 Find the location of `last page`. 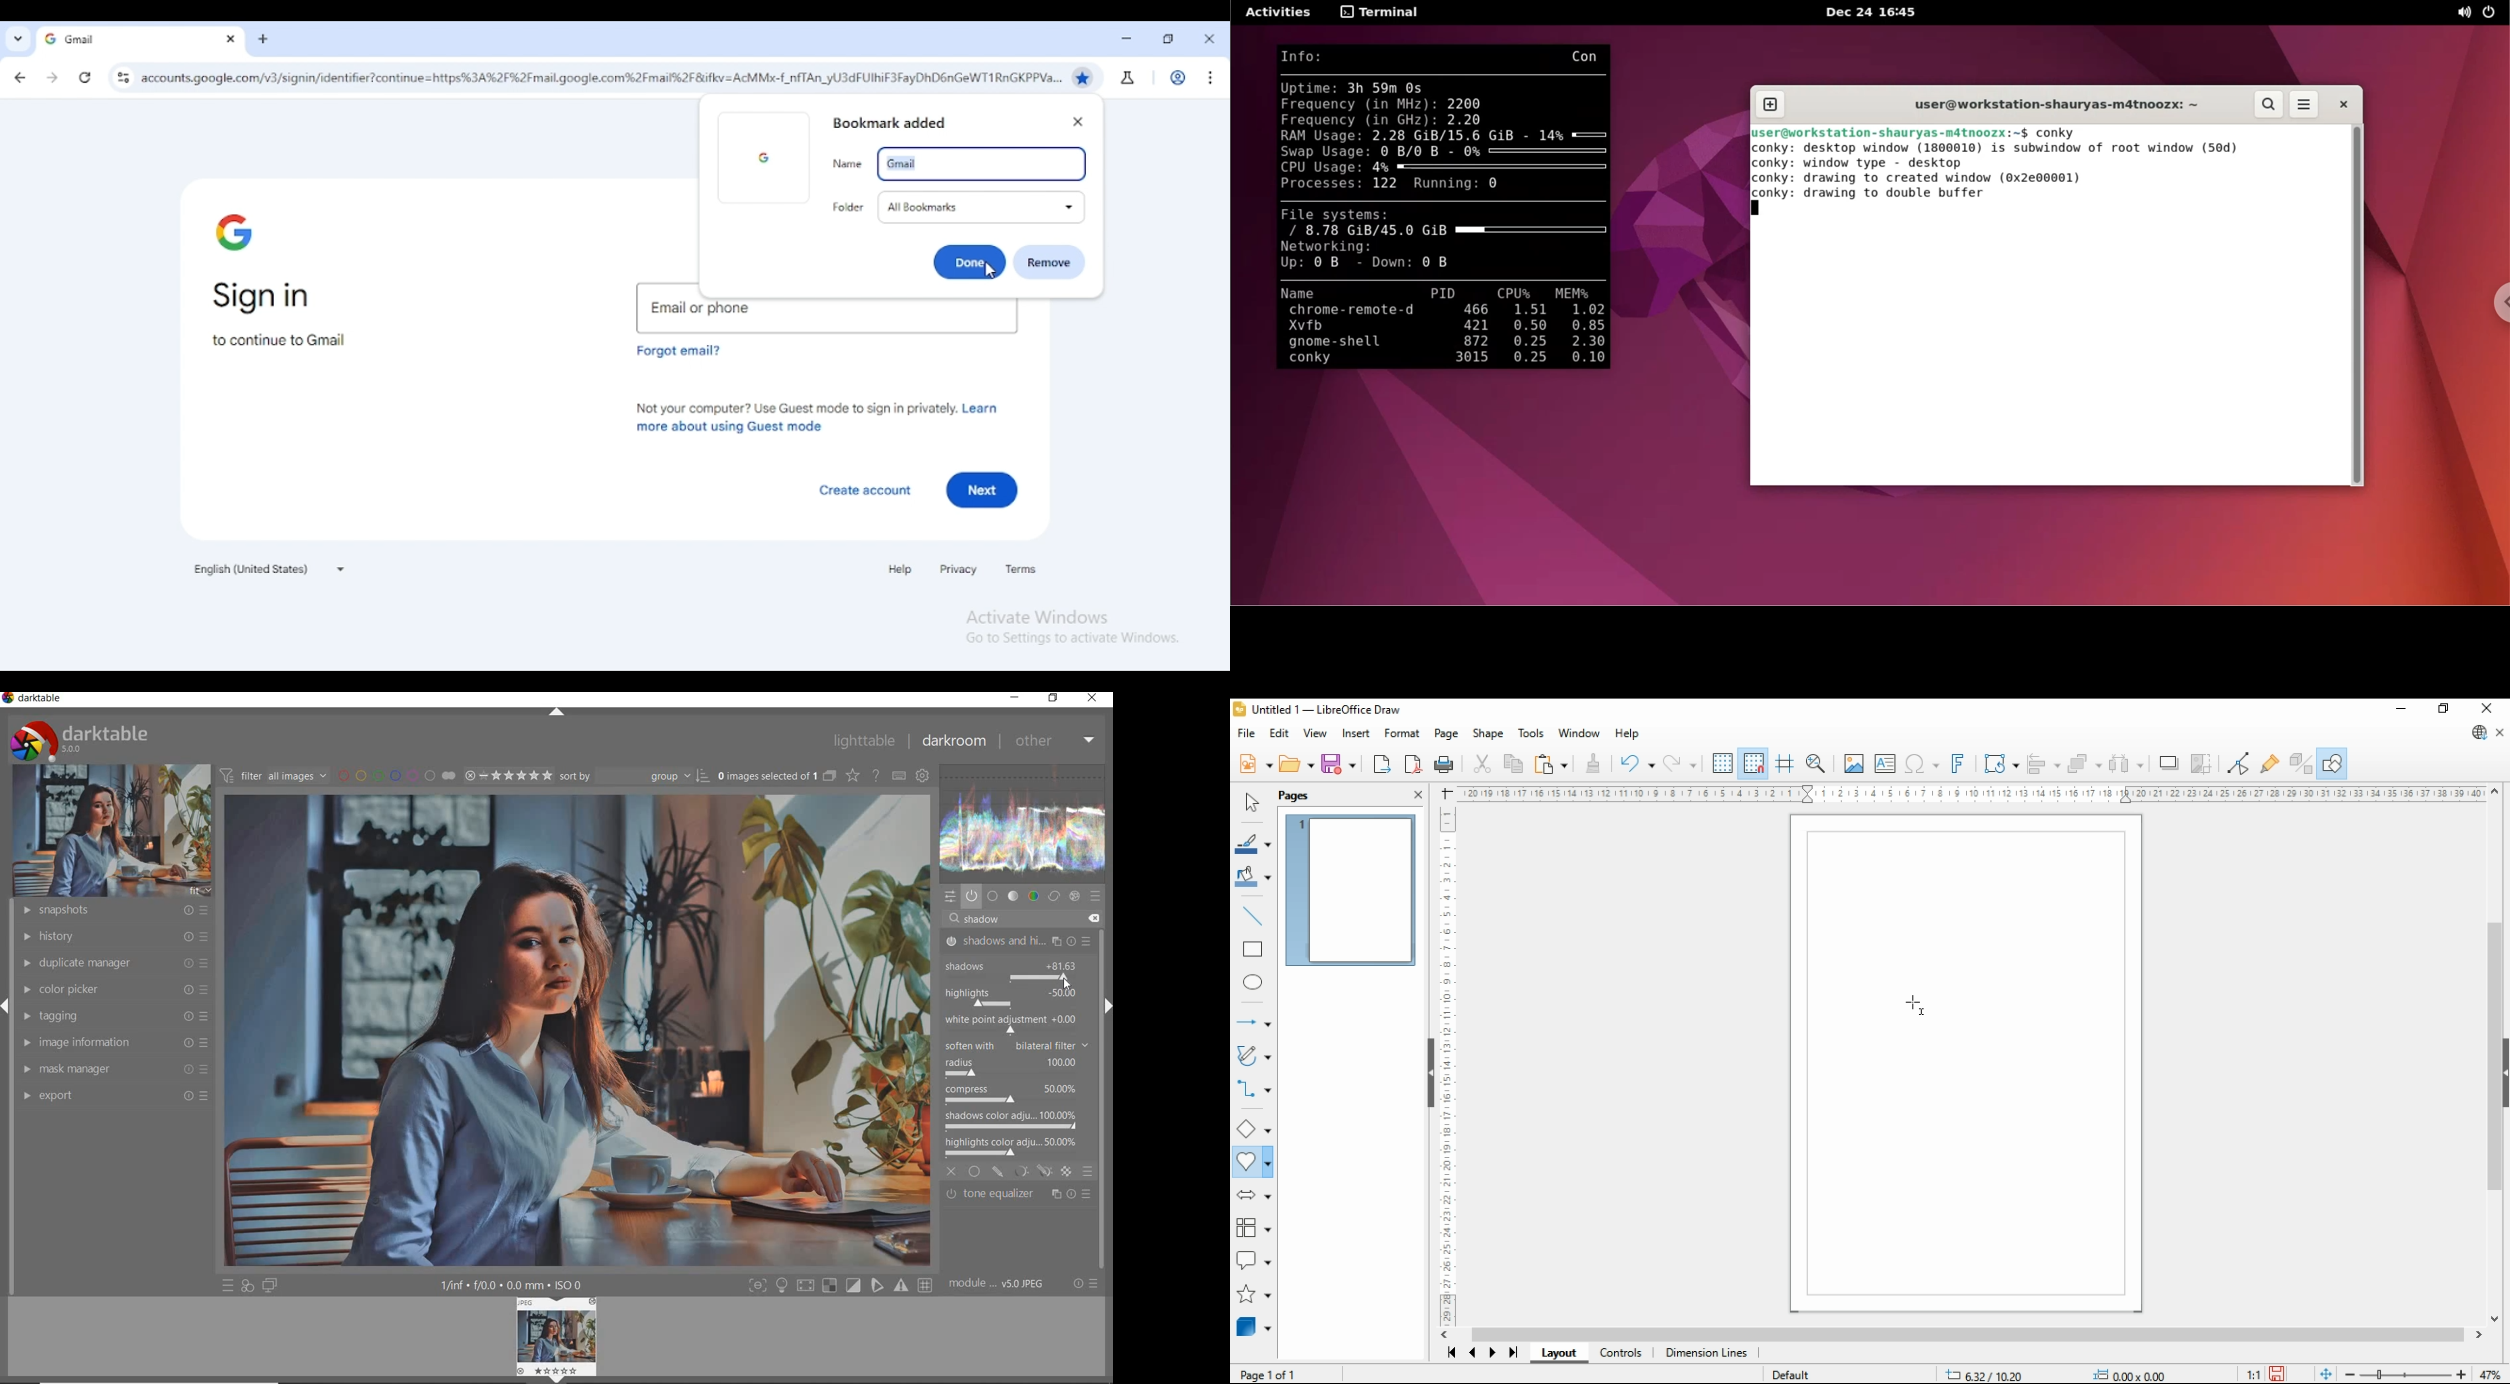

last page is located at coordinates (1512, 1355).